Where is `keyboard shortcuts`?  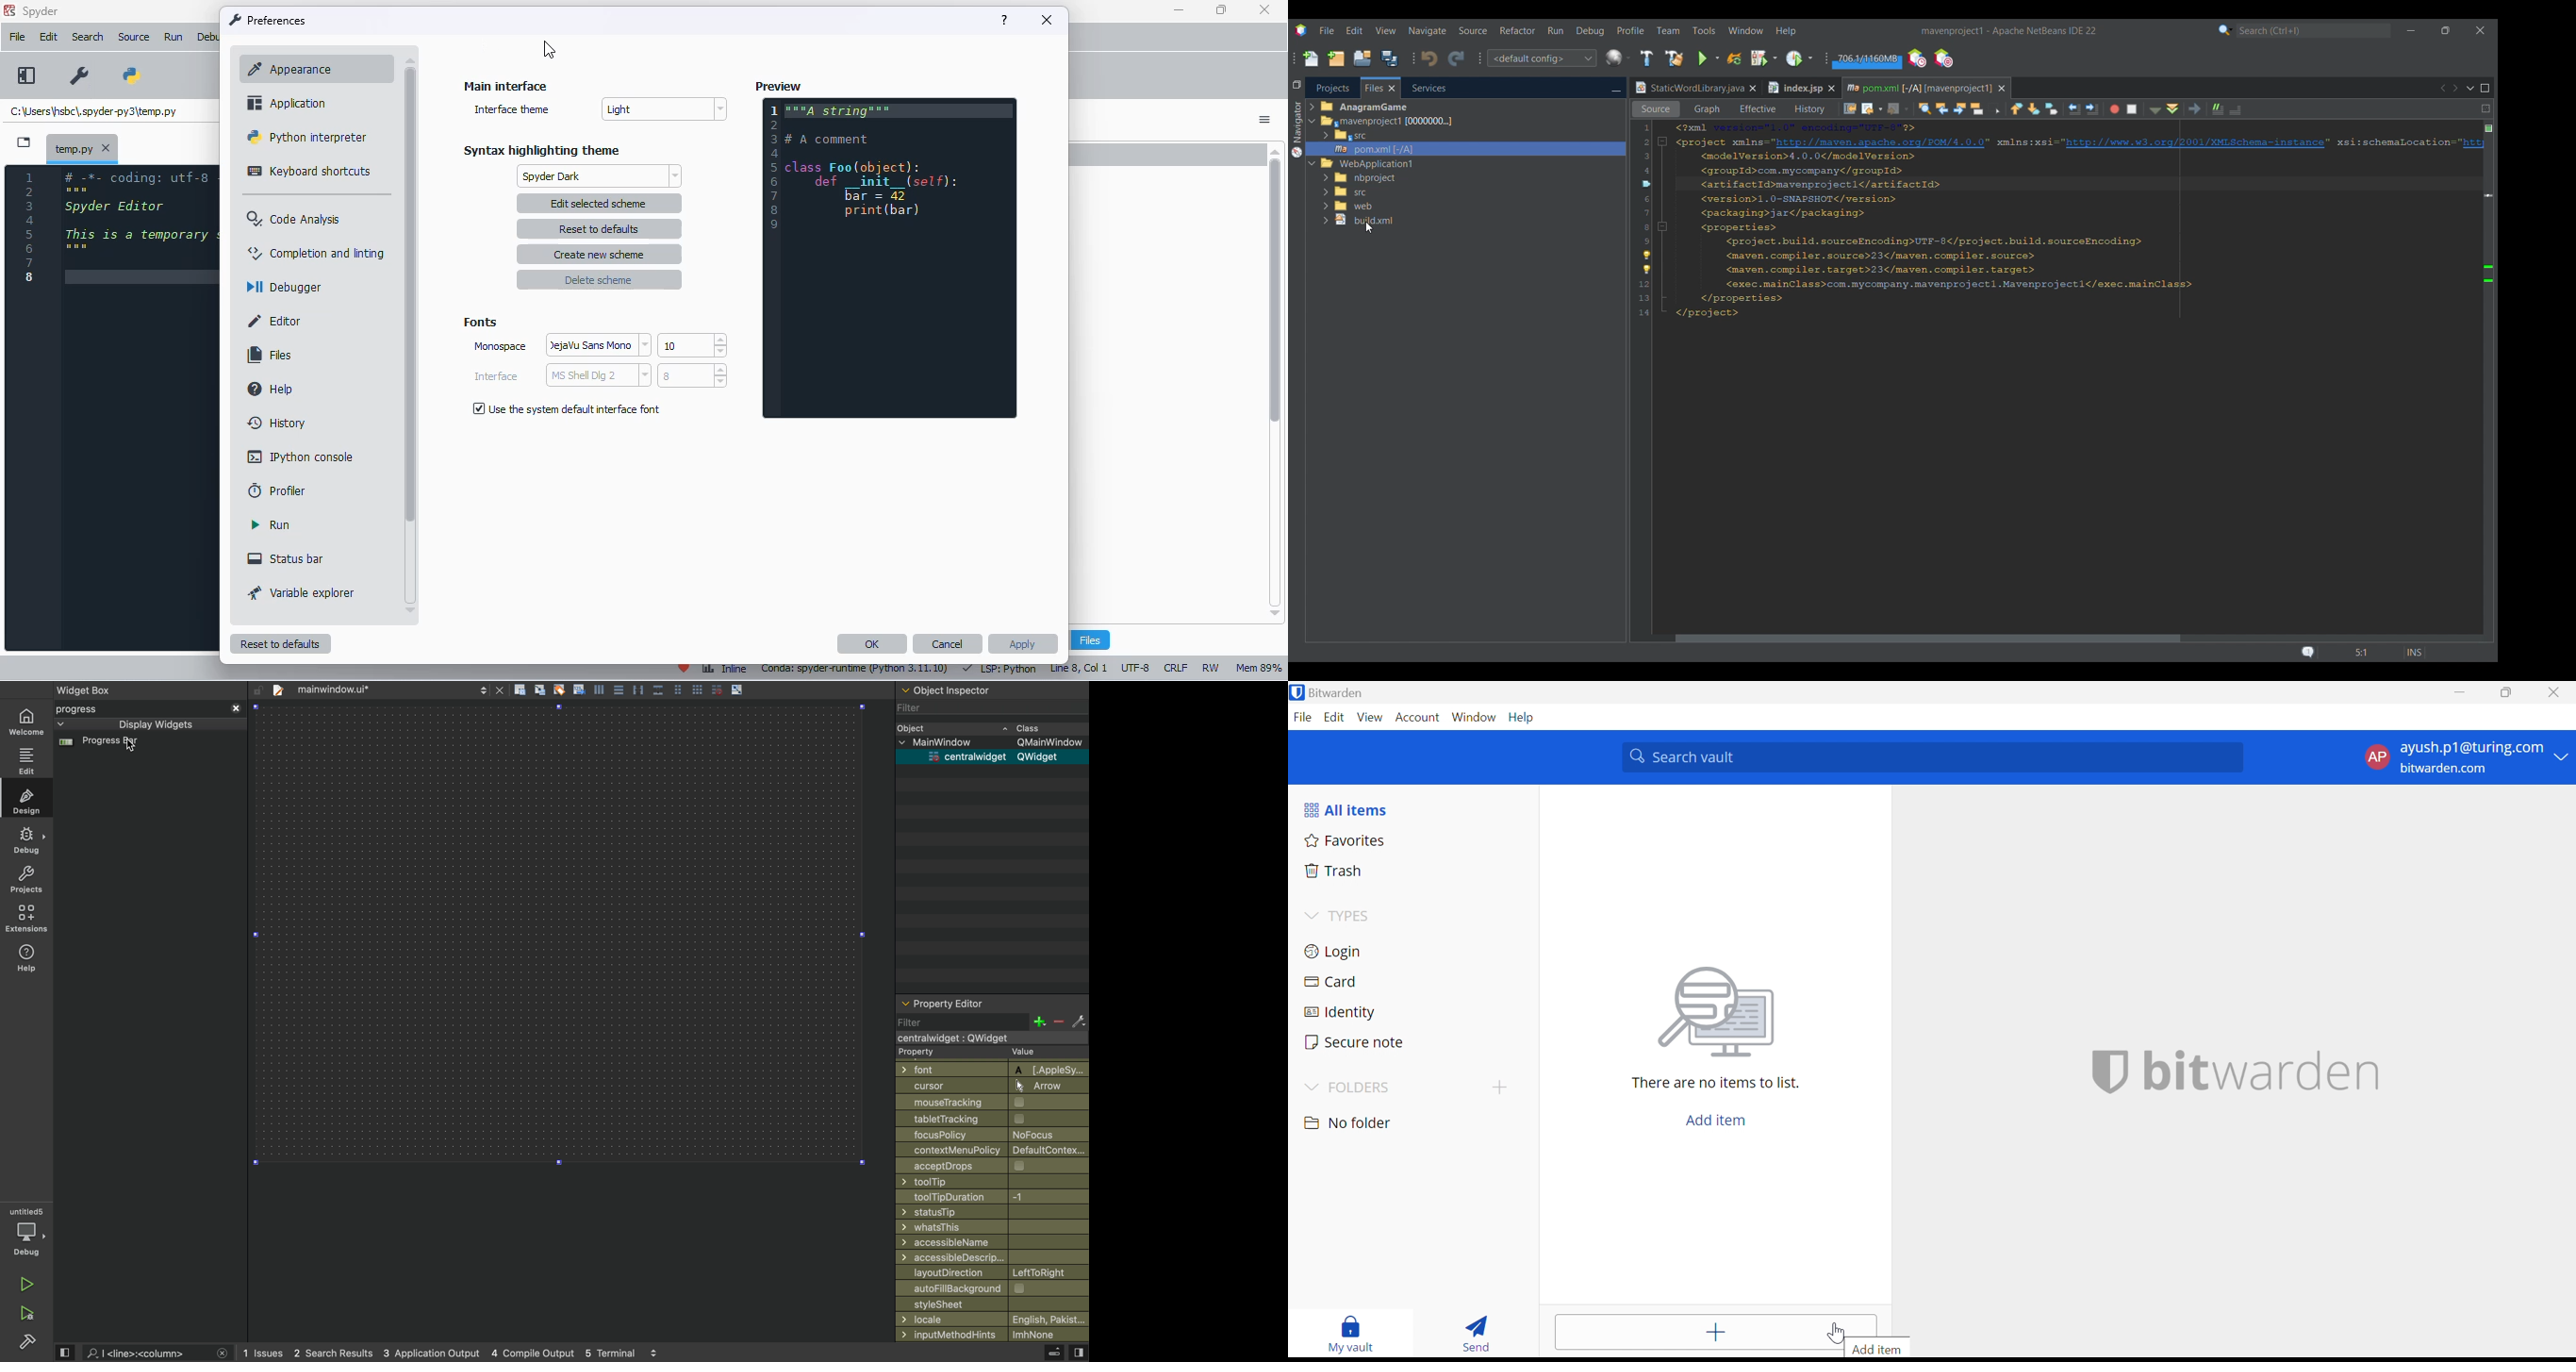
keyboard shortcuts is located at coordinates (311, 171).